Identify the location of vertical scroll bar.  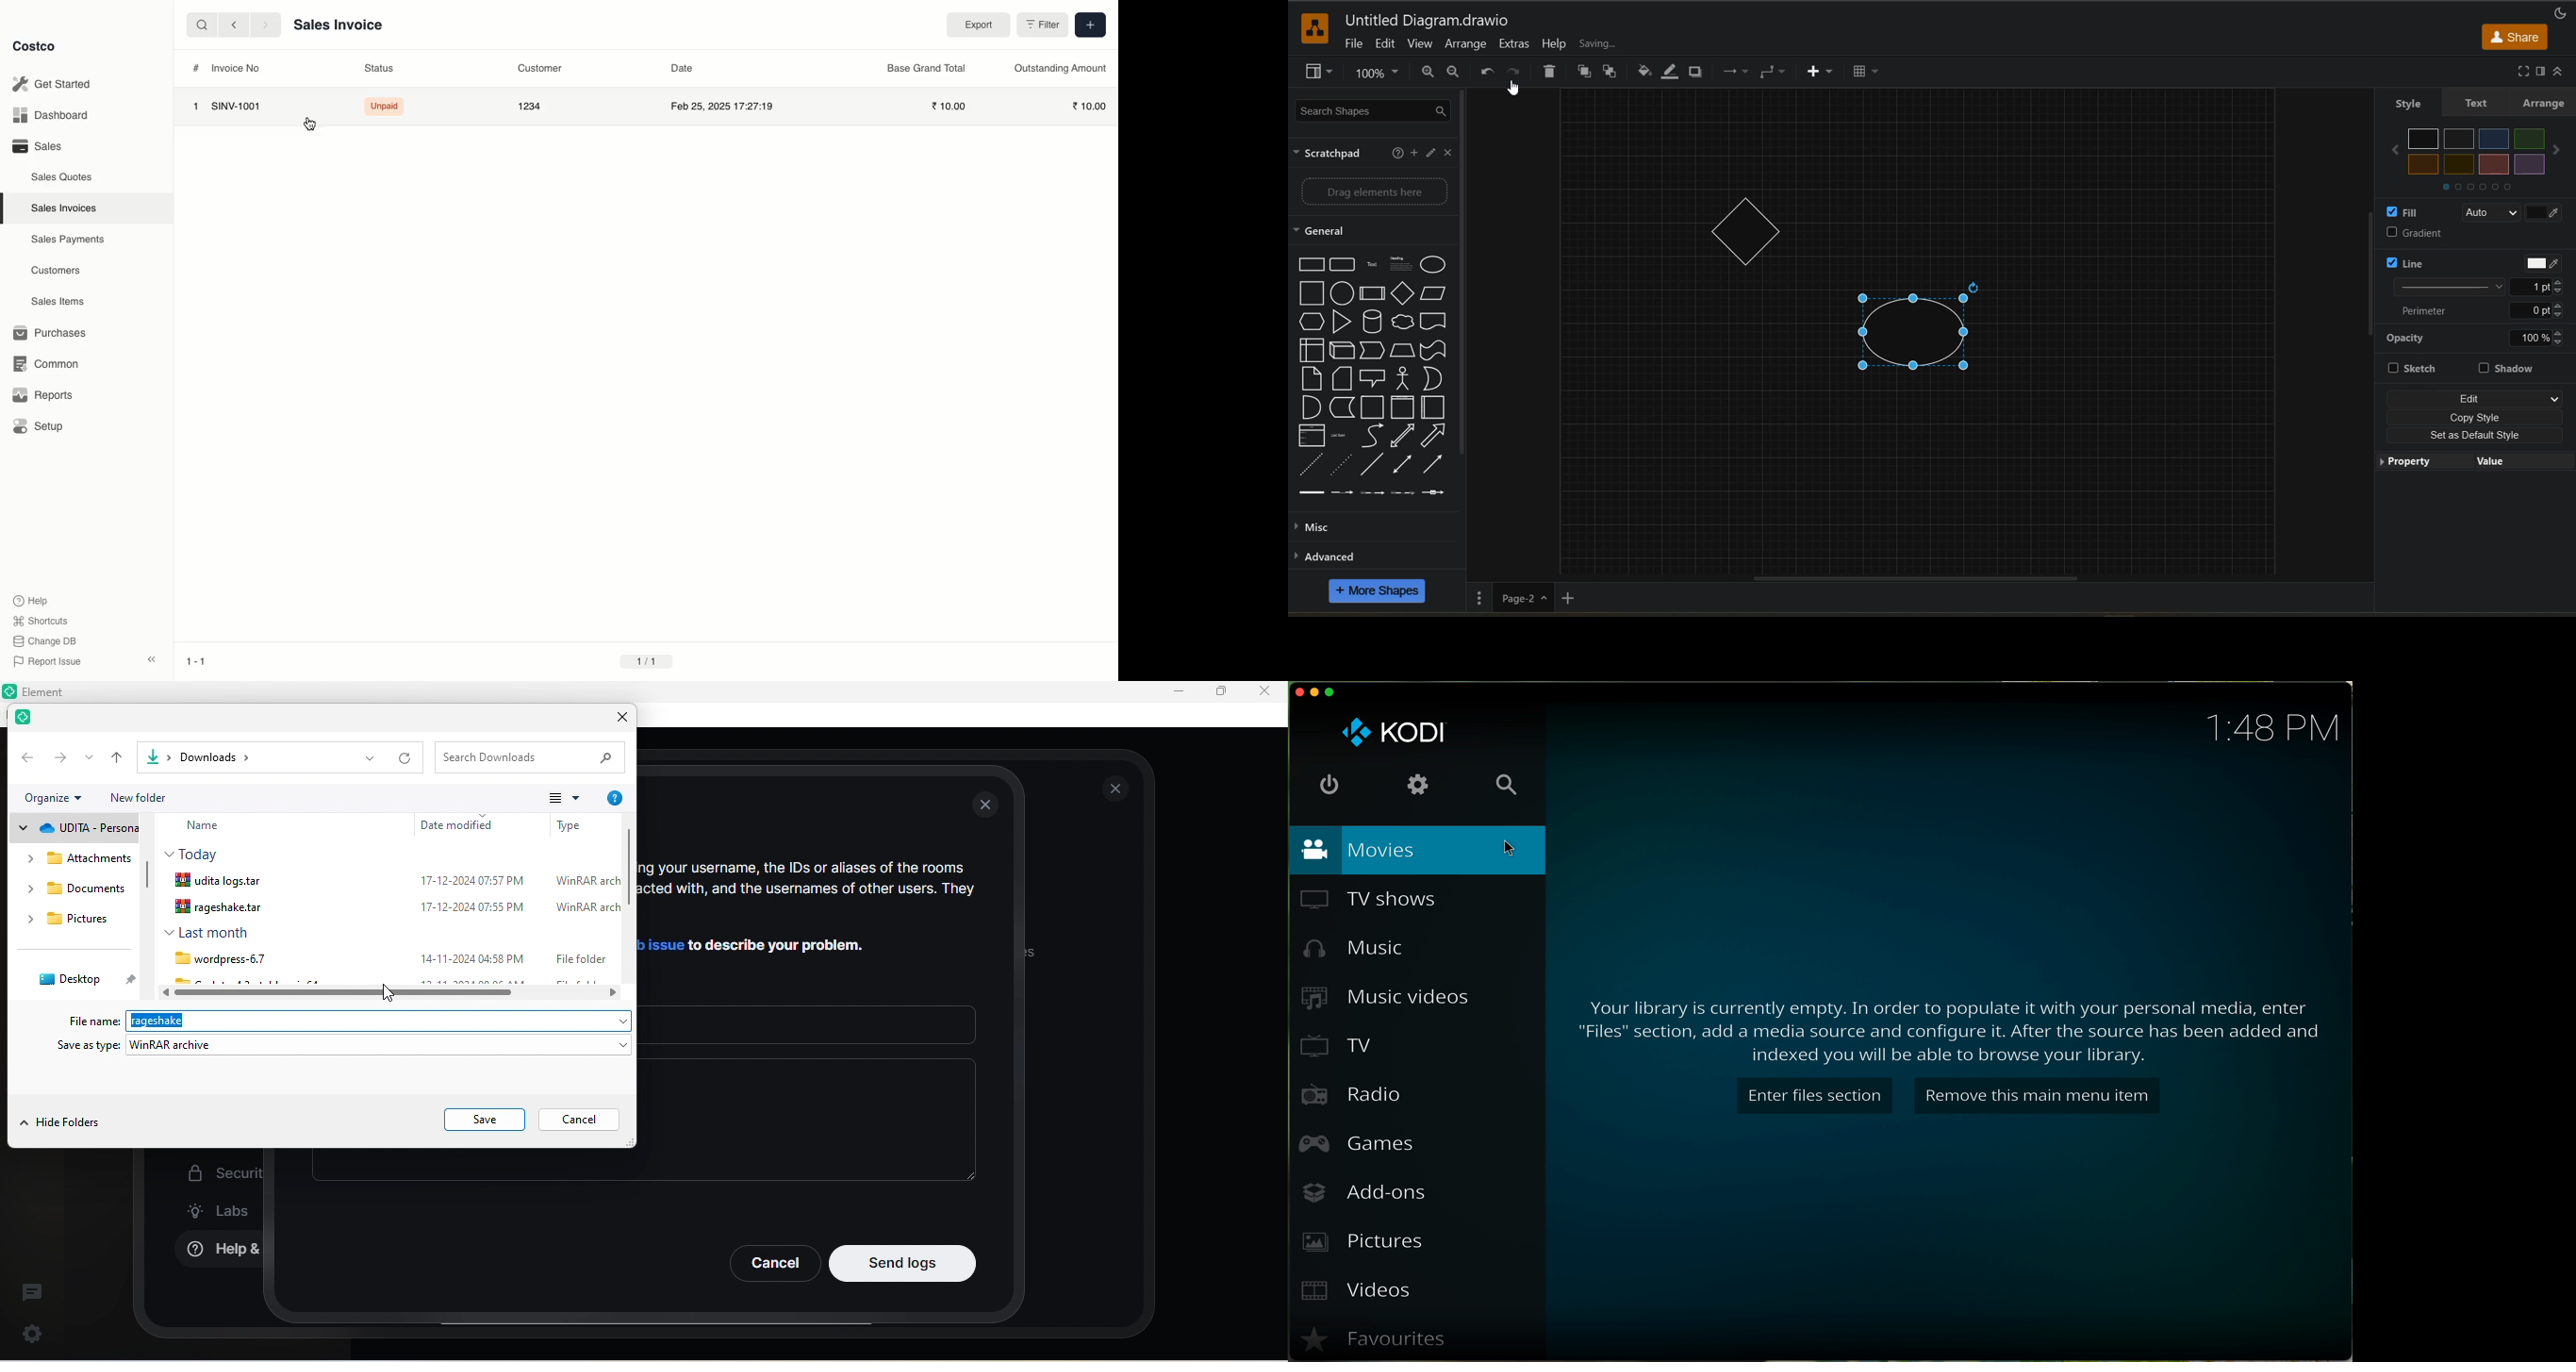
(1461, 276).